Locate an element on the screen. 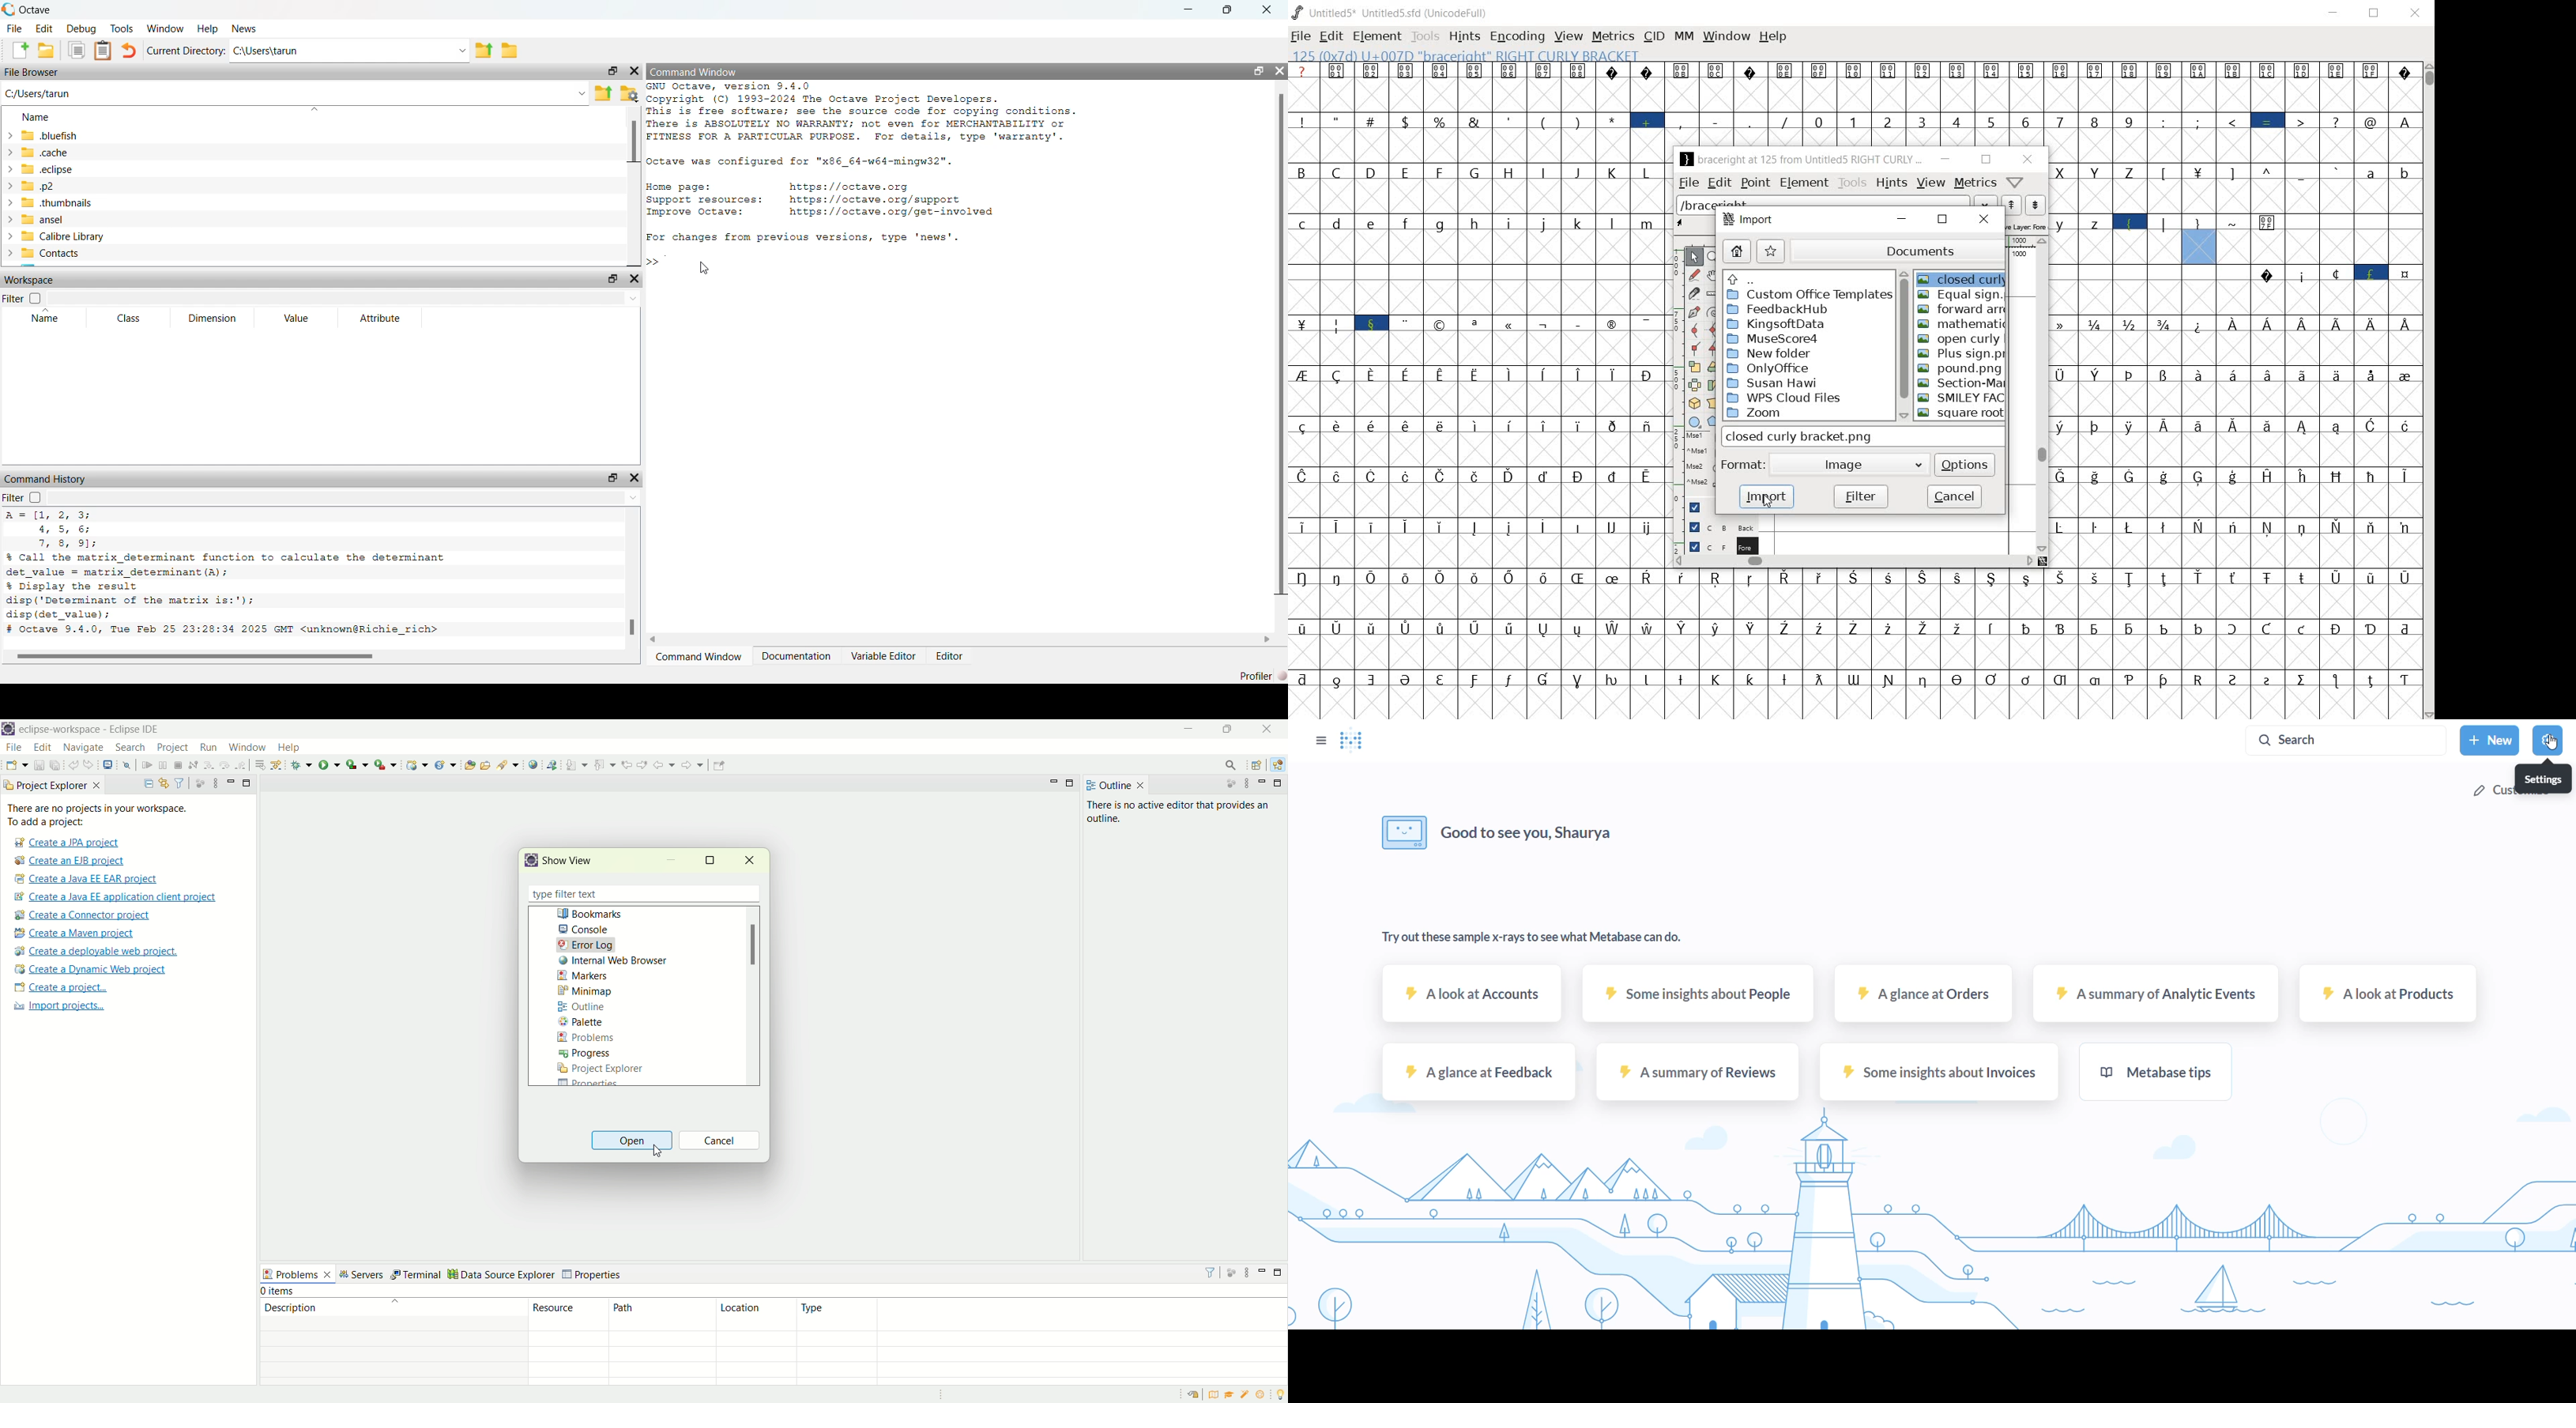 This screenshot has width=2576, height=1428. window is located at coordinates (249, 746).